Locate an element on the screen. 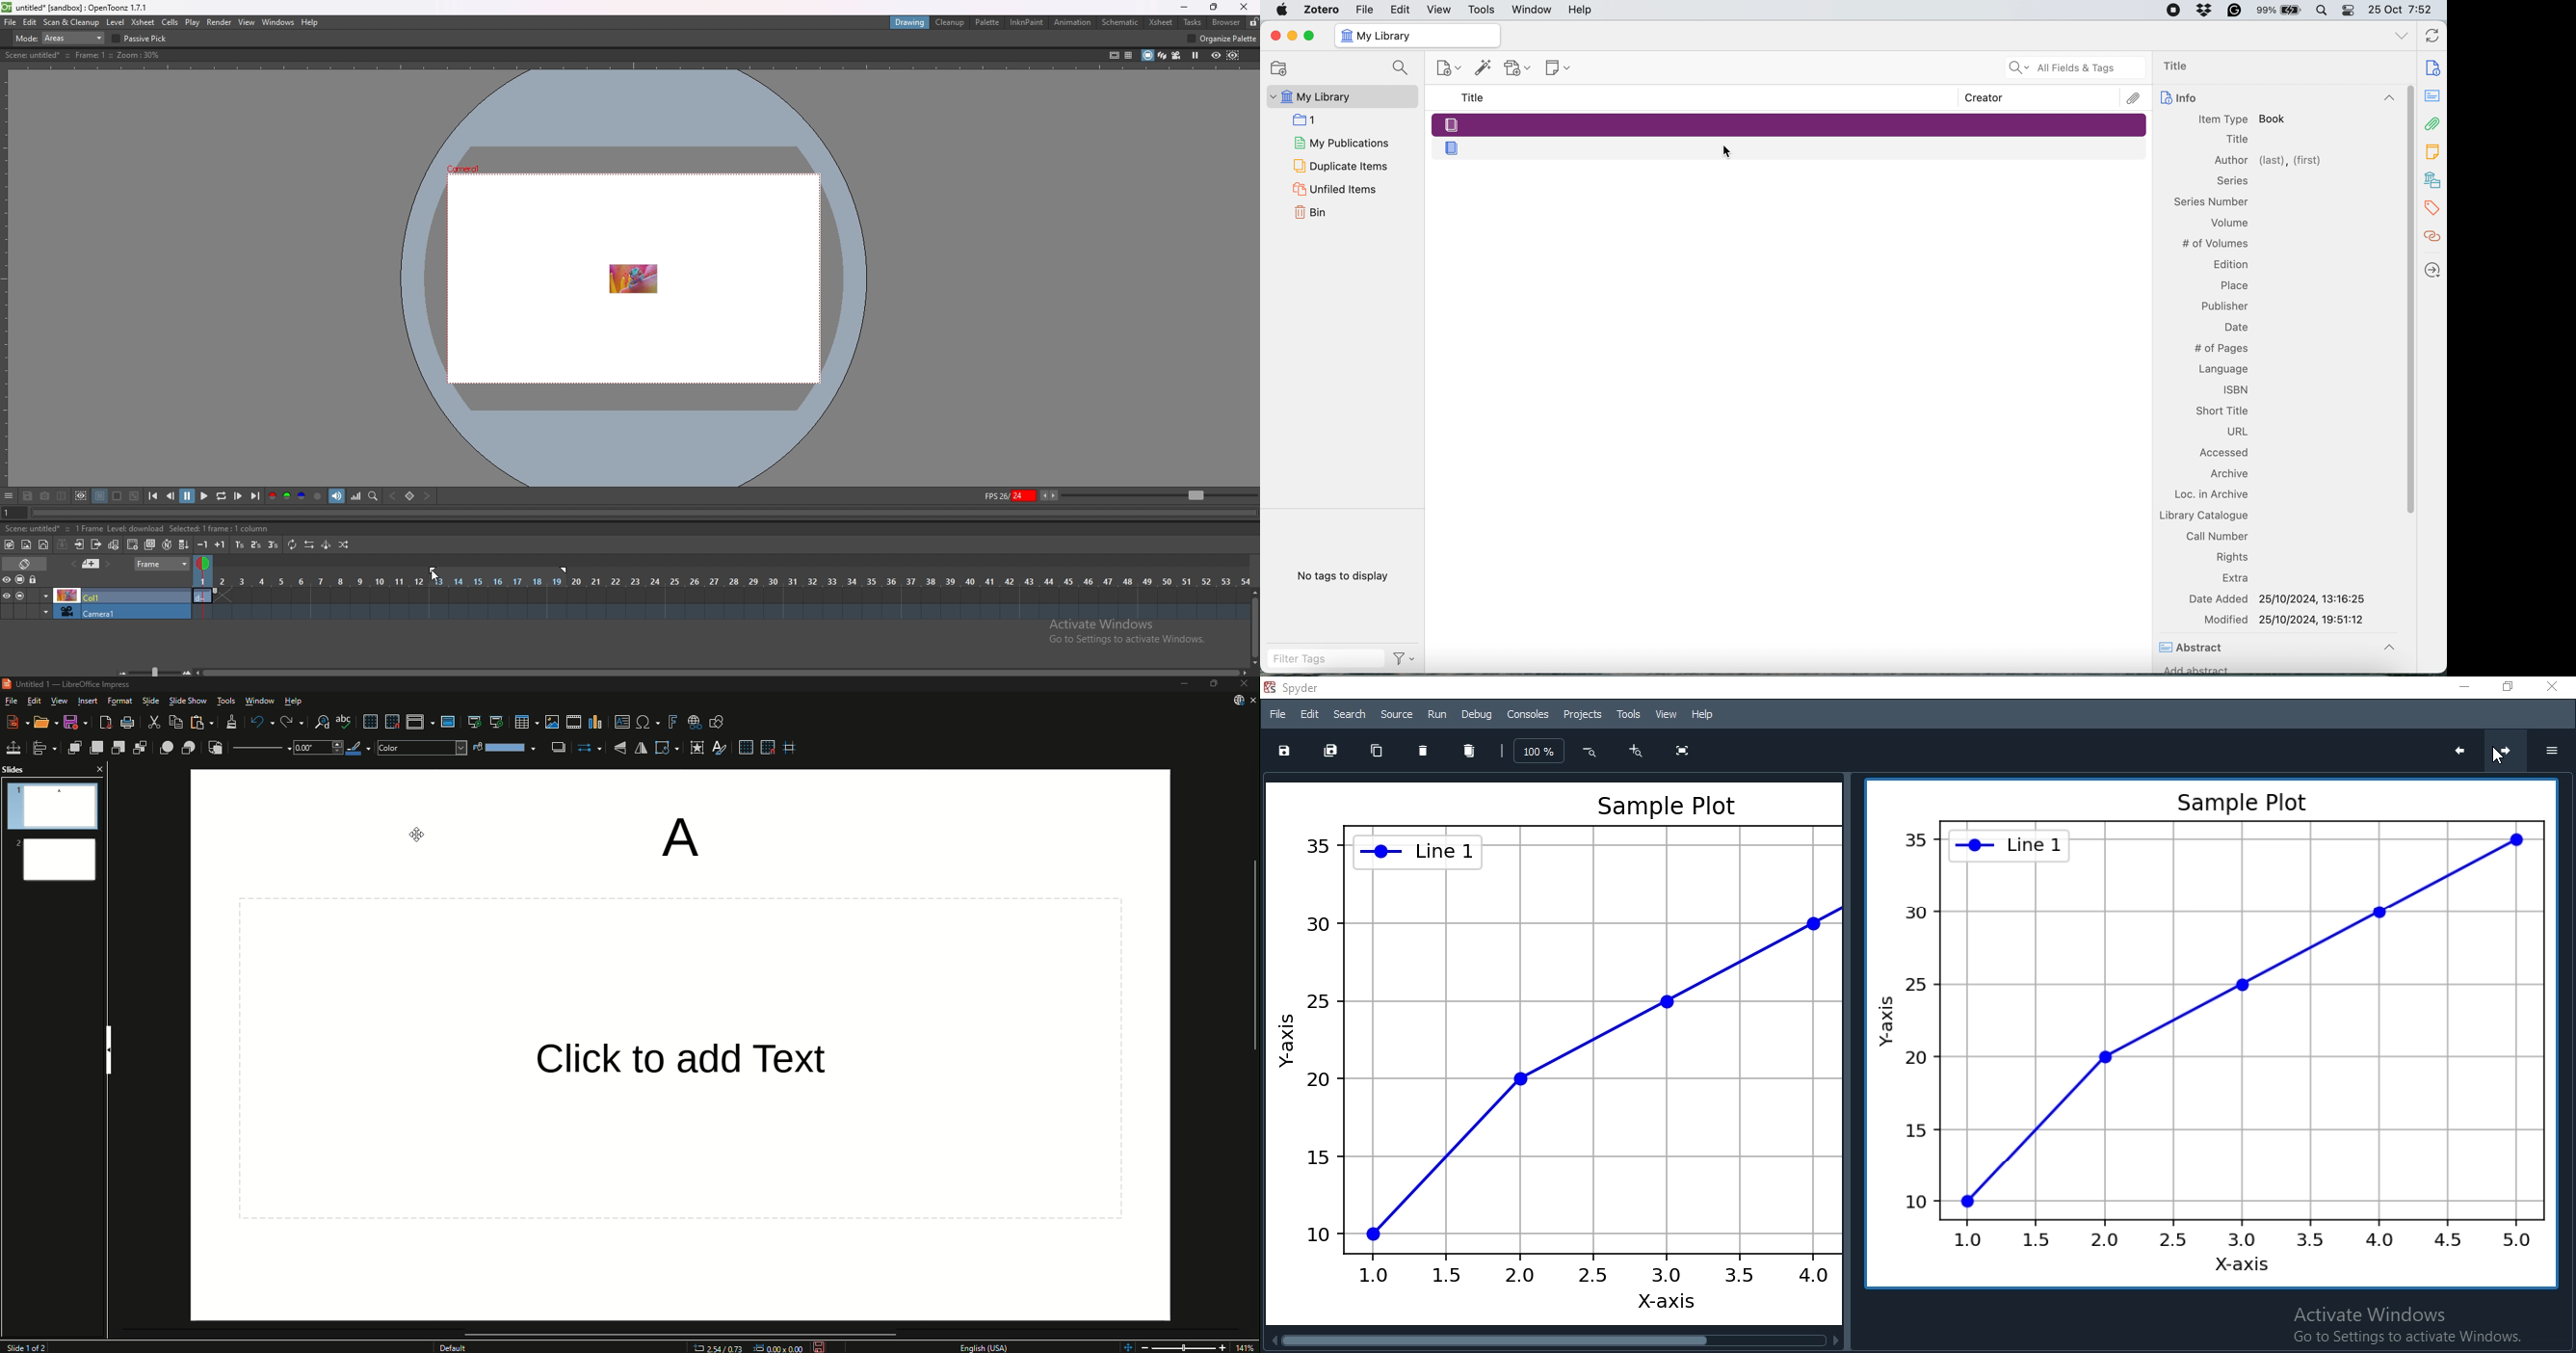  Scroll is located at coordinates (1260, 955).